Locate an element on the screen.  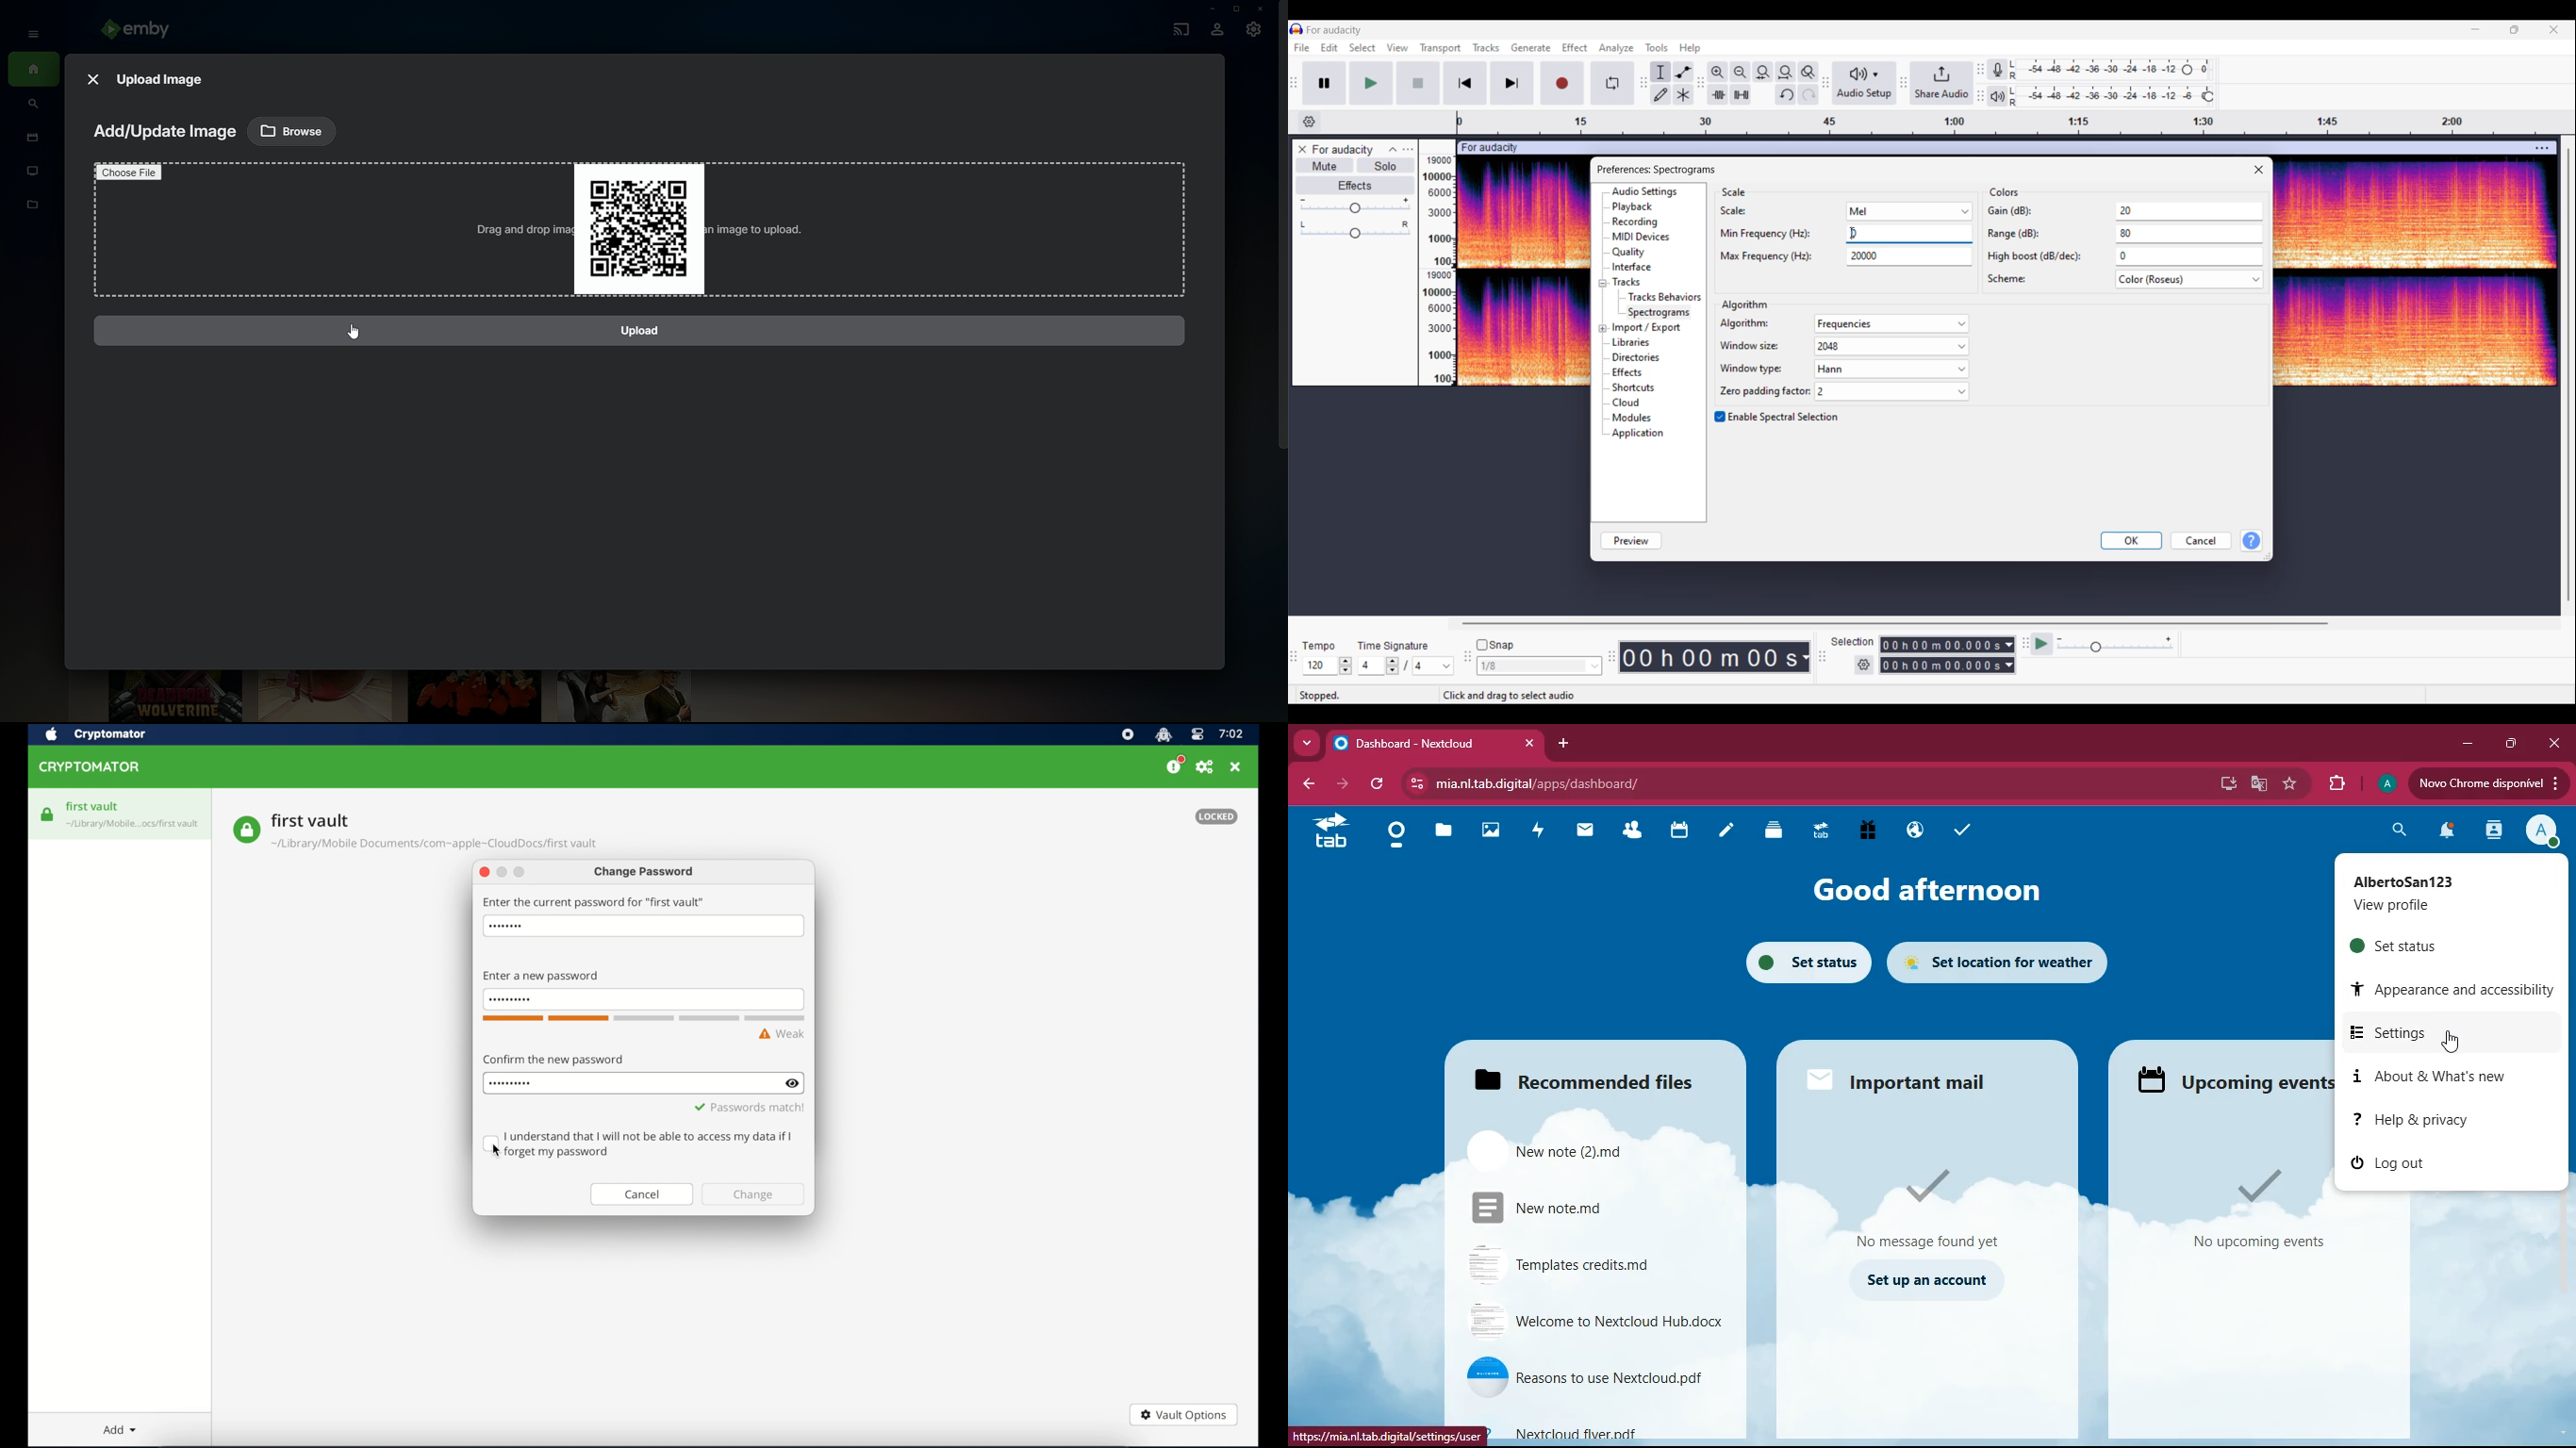
Silence audio selectio is located at coordinates (1741, 94).